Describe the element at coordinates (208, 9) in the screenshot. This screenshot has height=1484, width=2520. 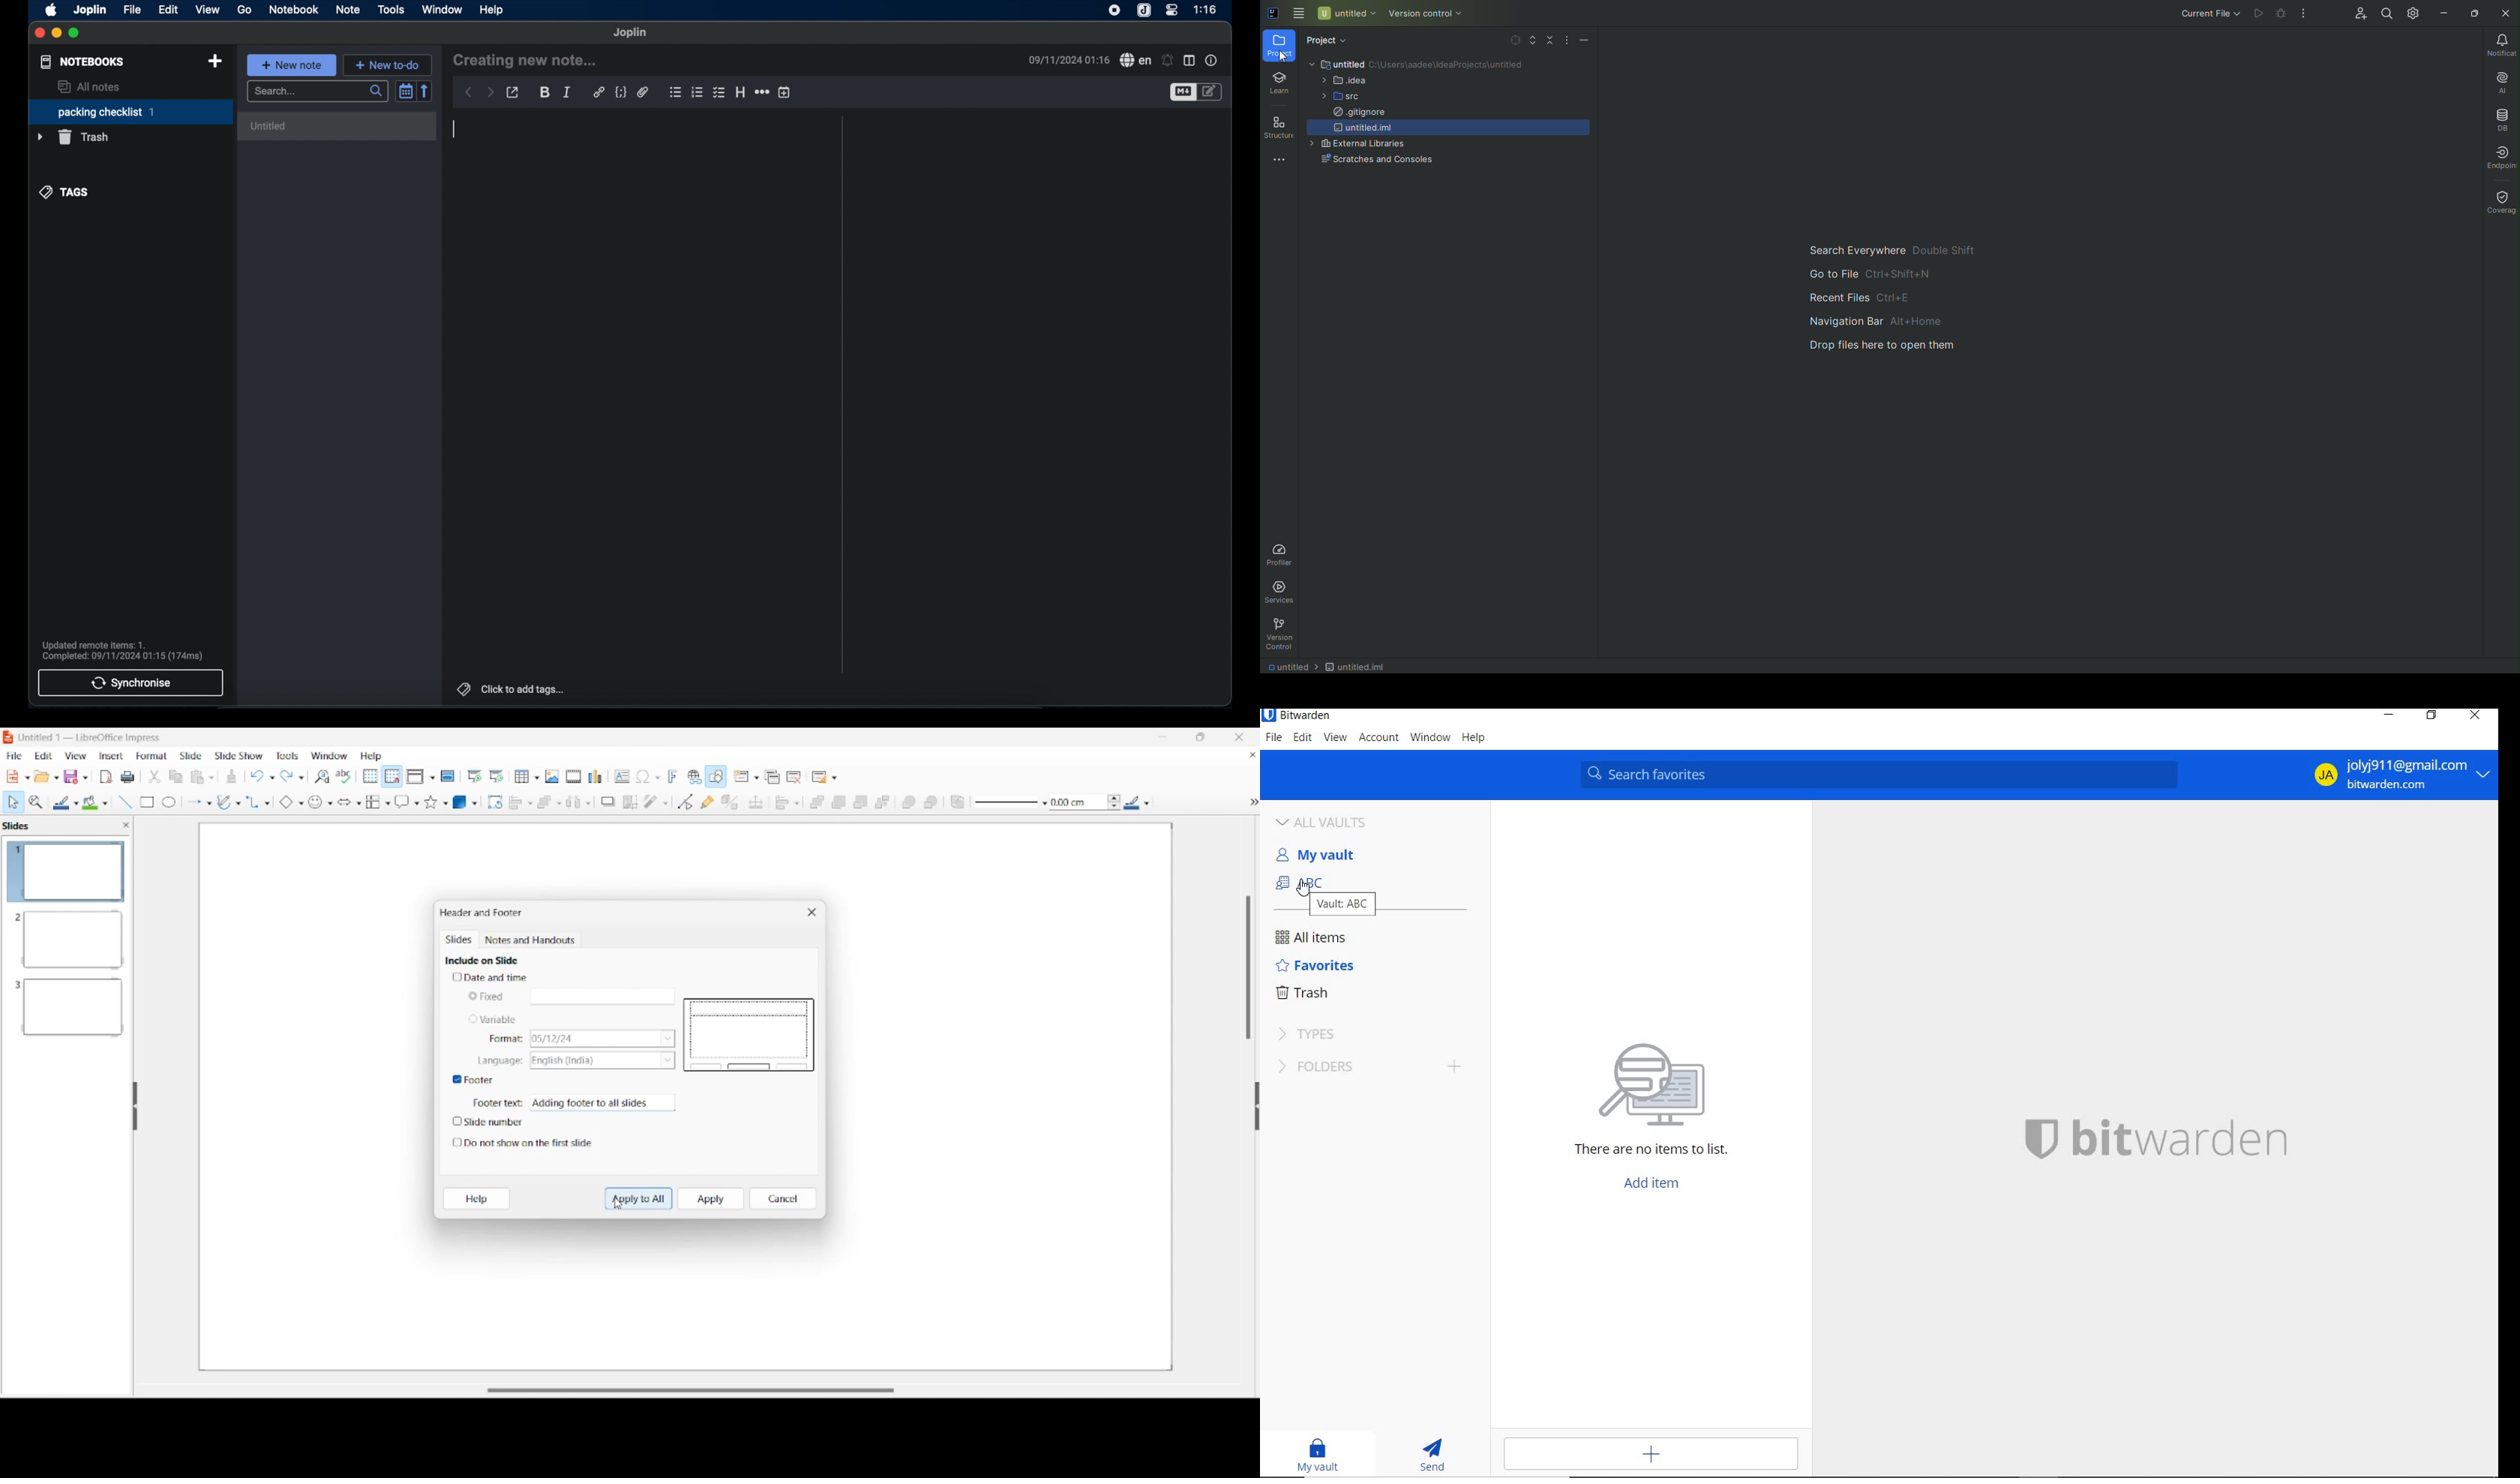
I see `view` at that location.